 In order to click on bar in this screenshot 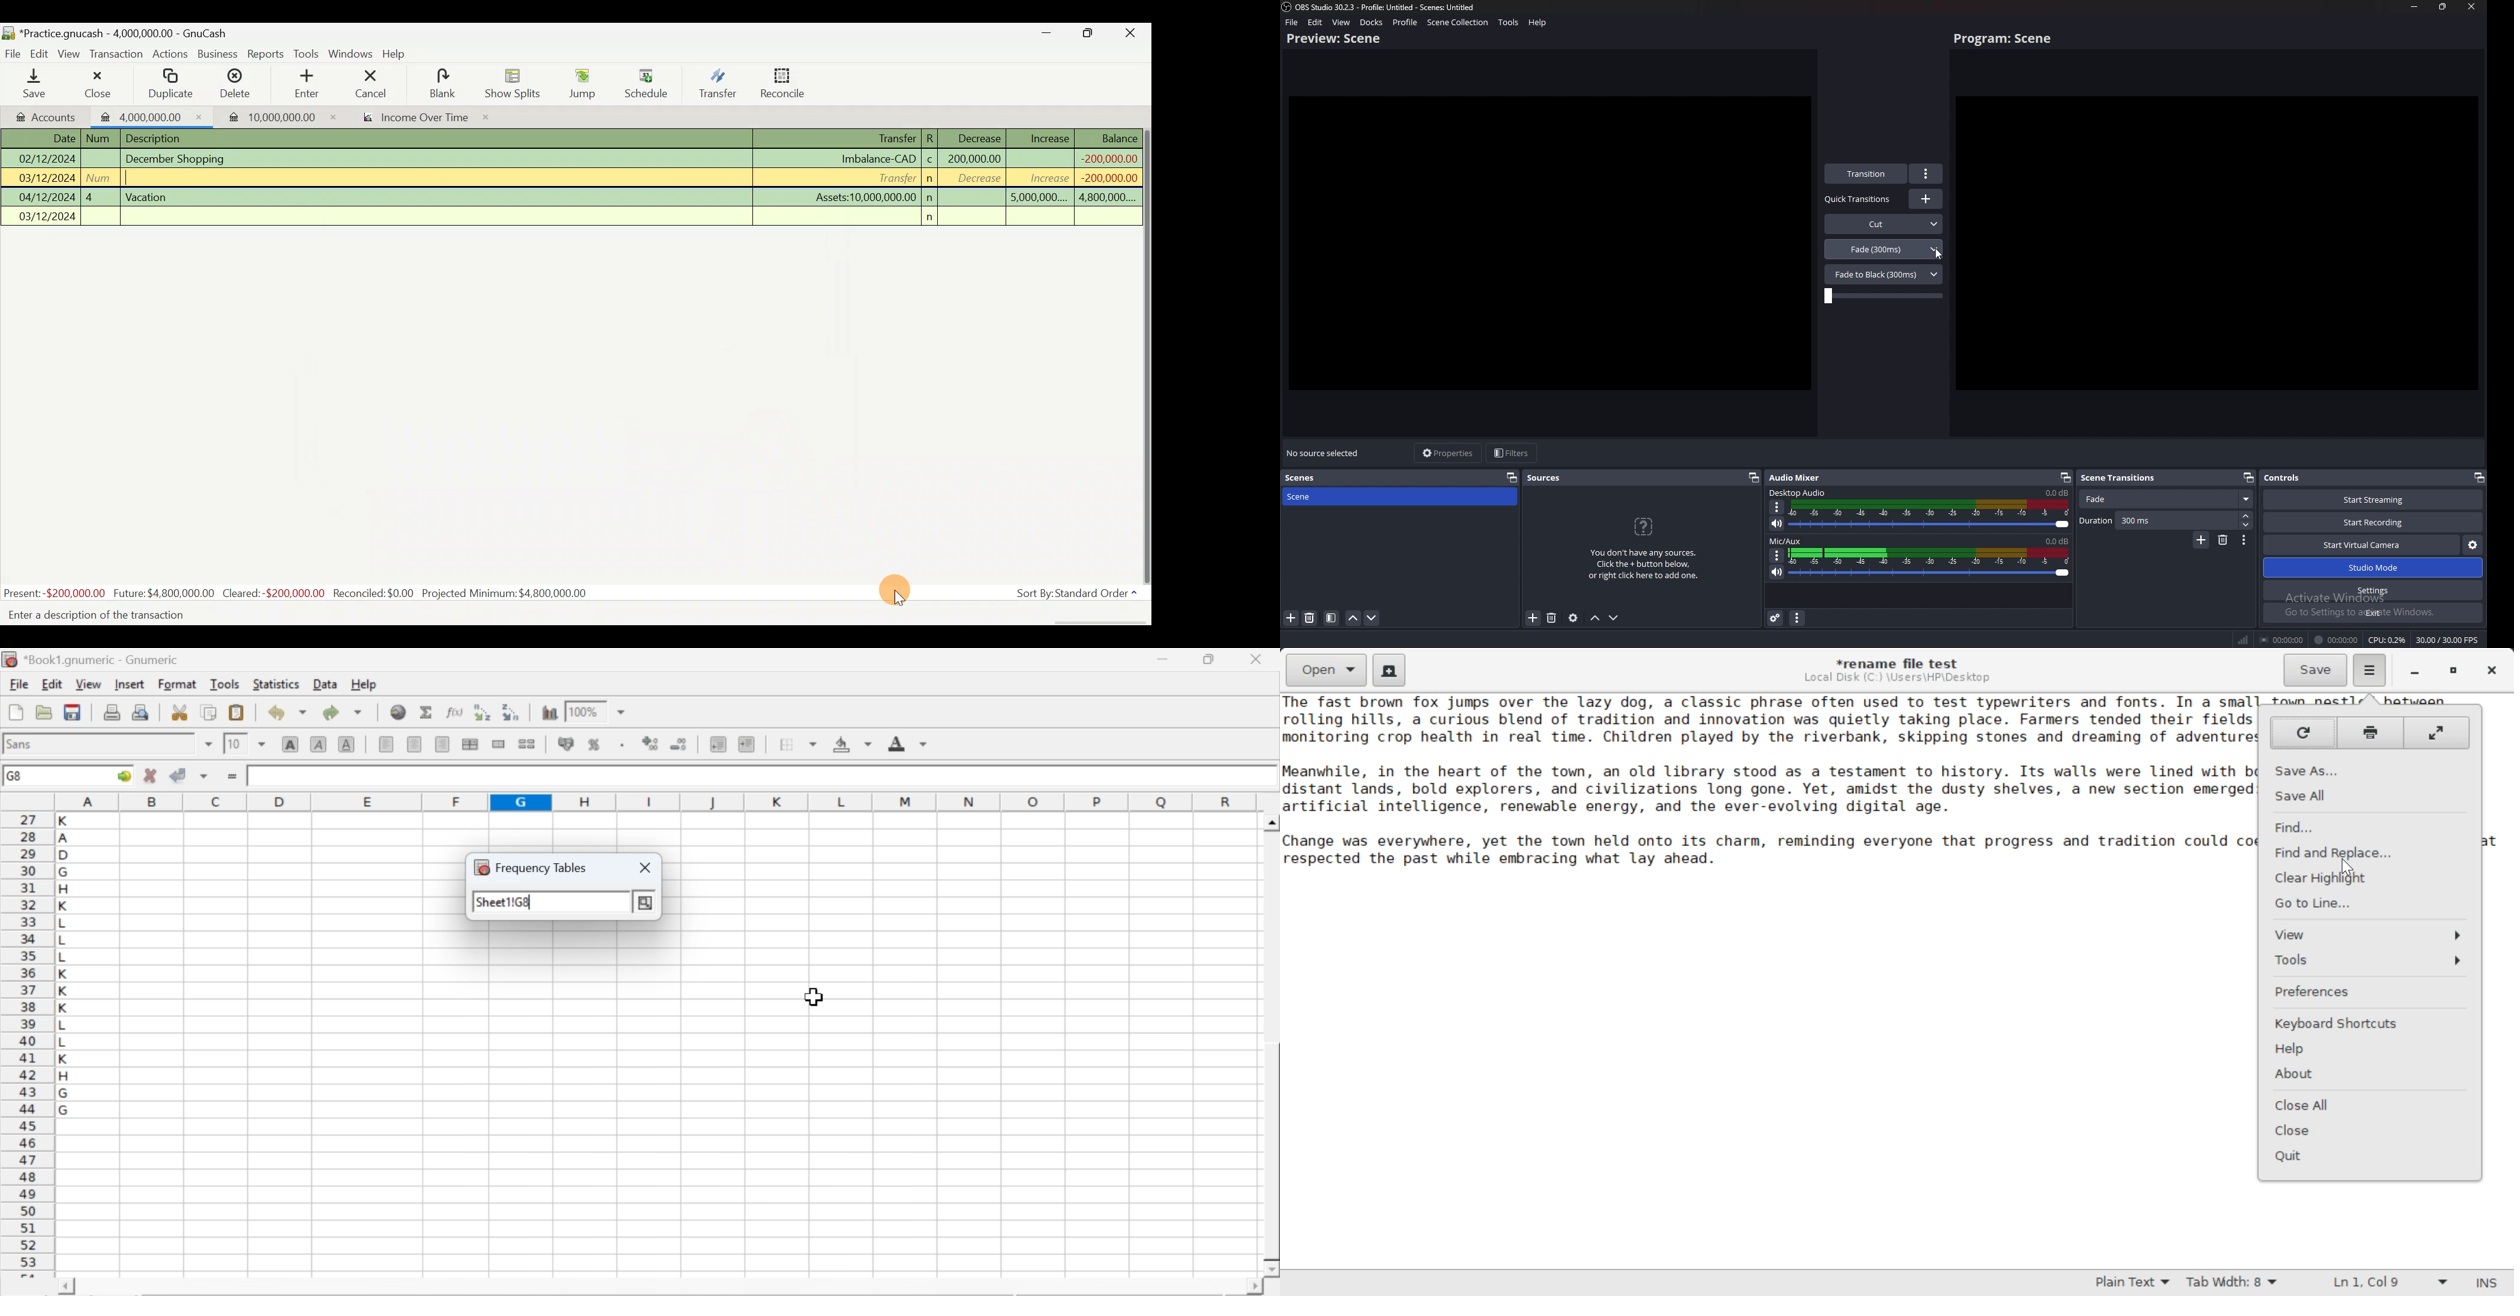, I will do `click(1883, 296)`.